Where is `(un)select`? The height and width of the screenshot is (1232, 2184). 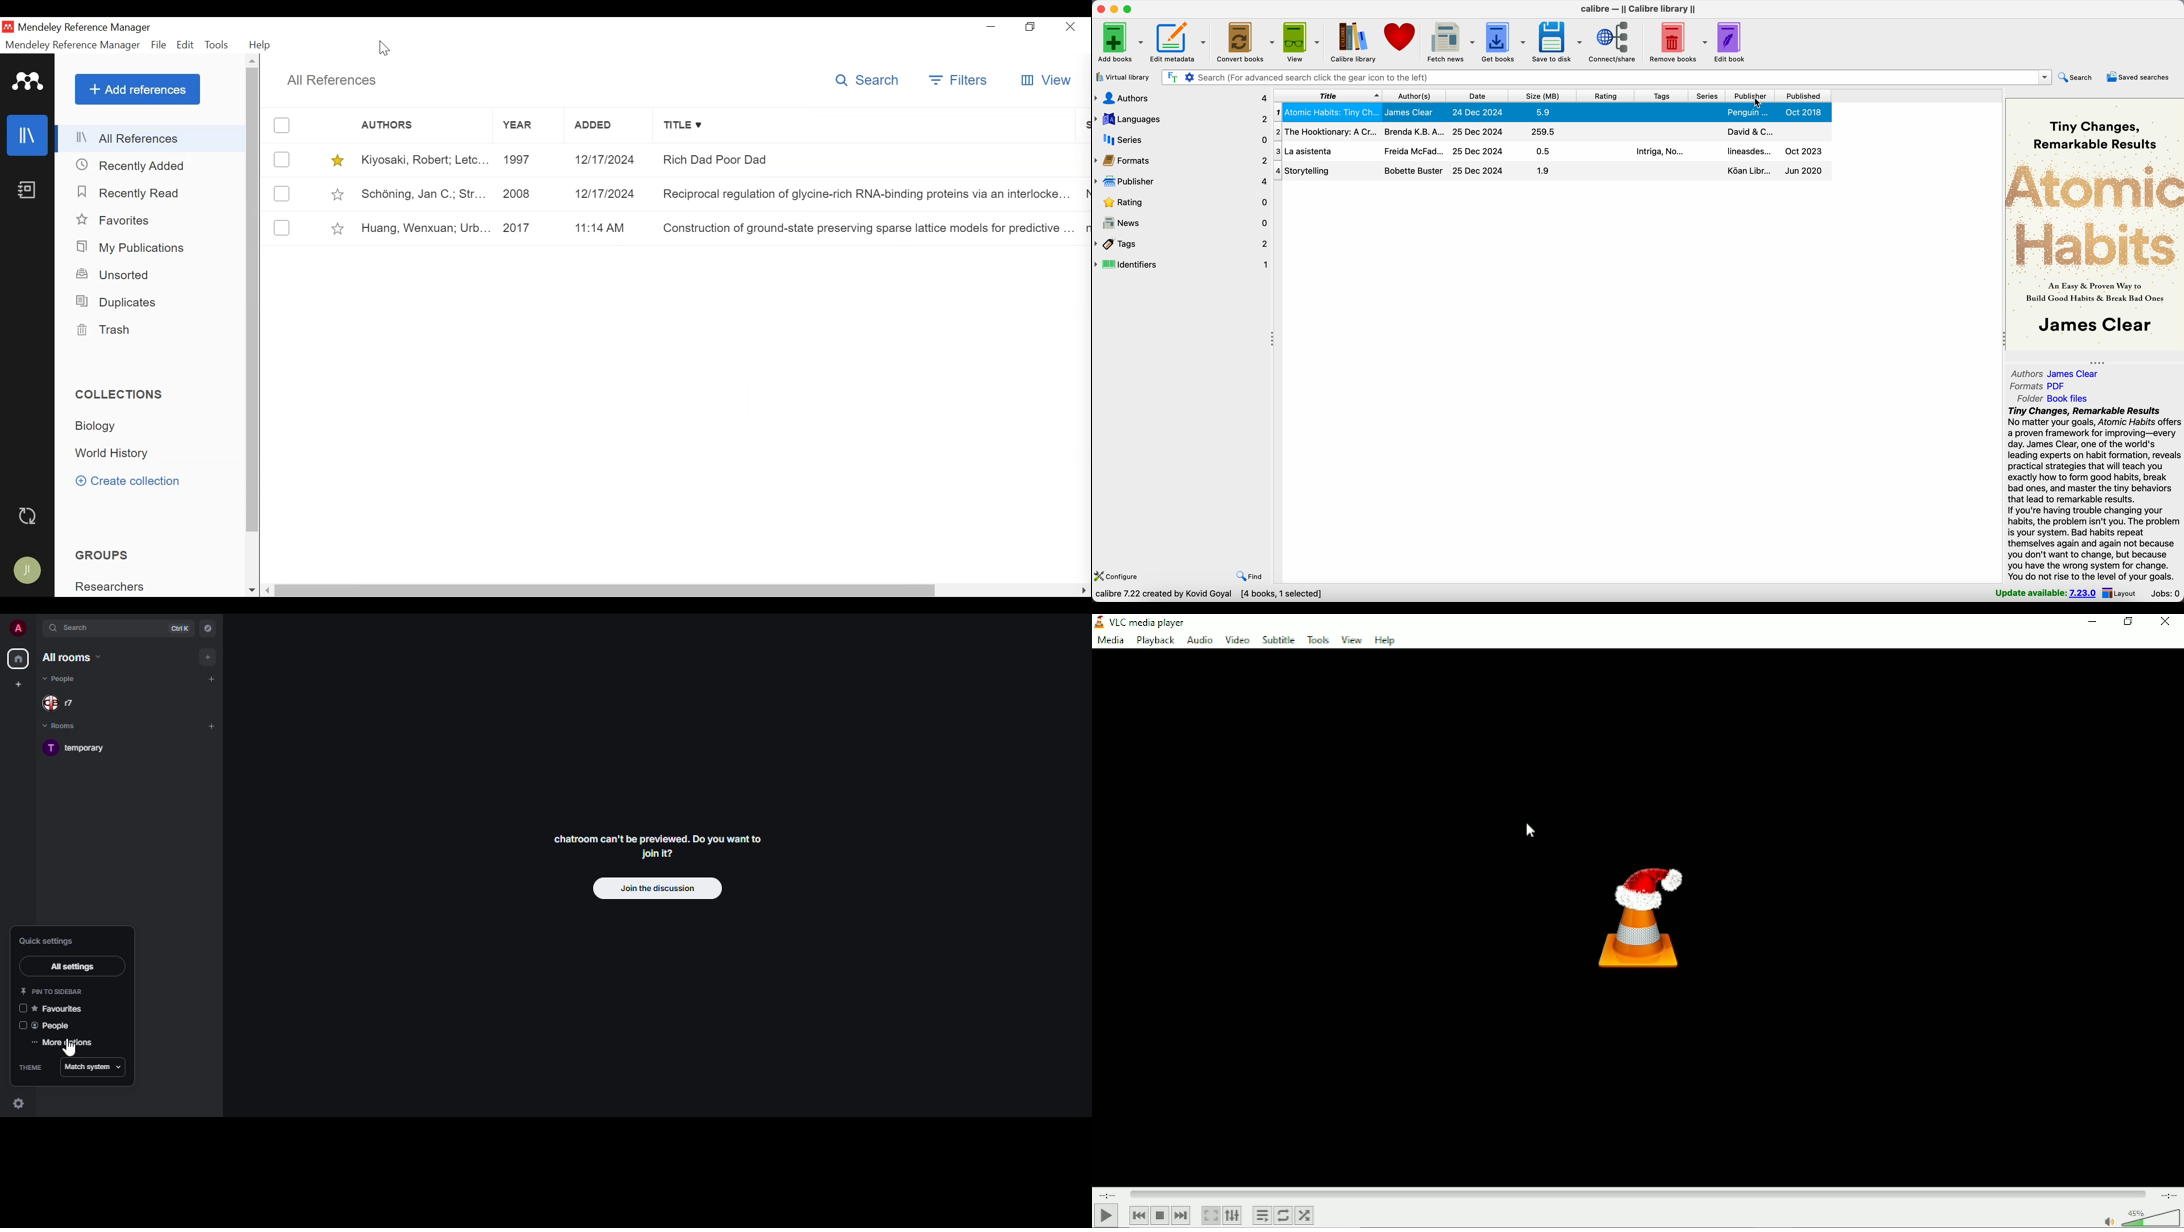 (un)select is located at coordinates (281, 159).